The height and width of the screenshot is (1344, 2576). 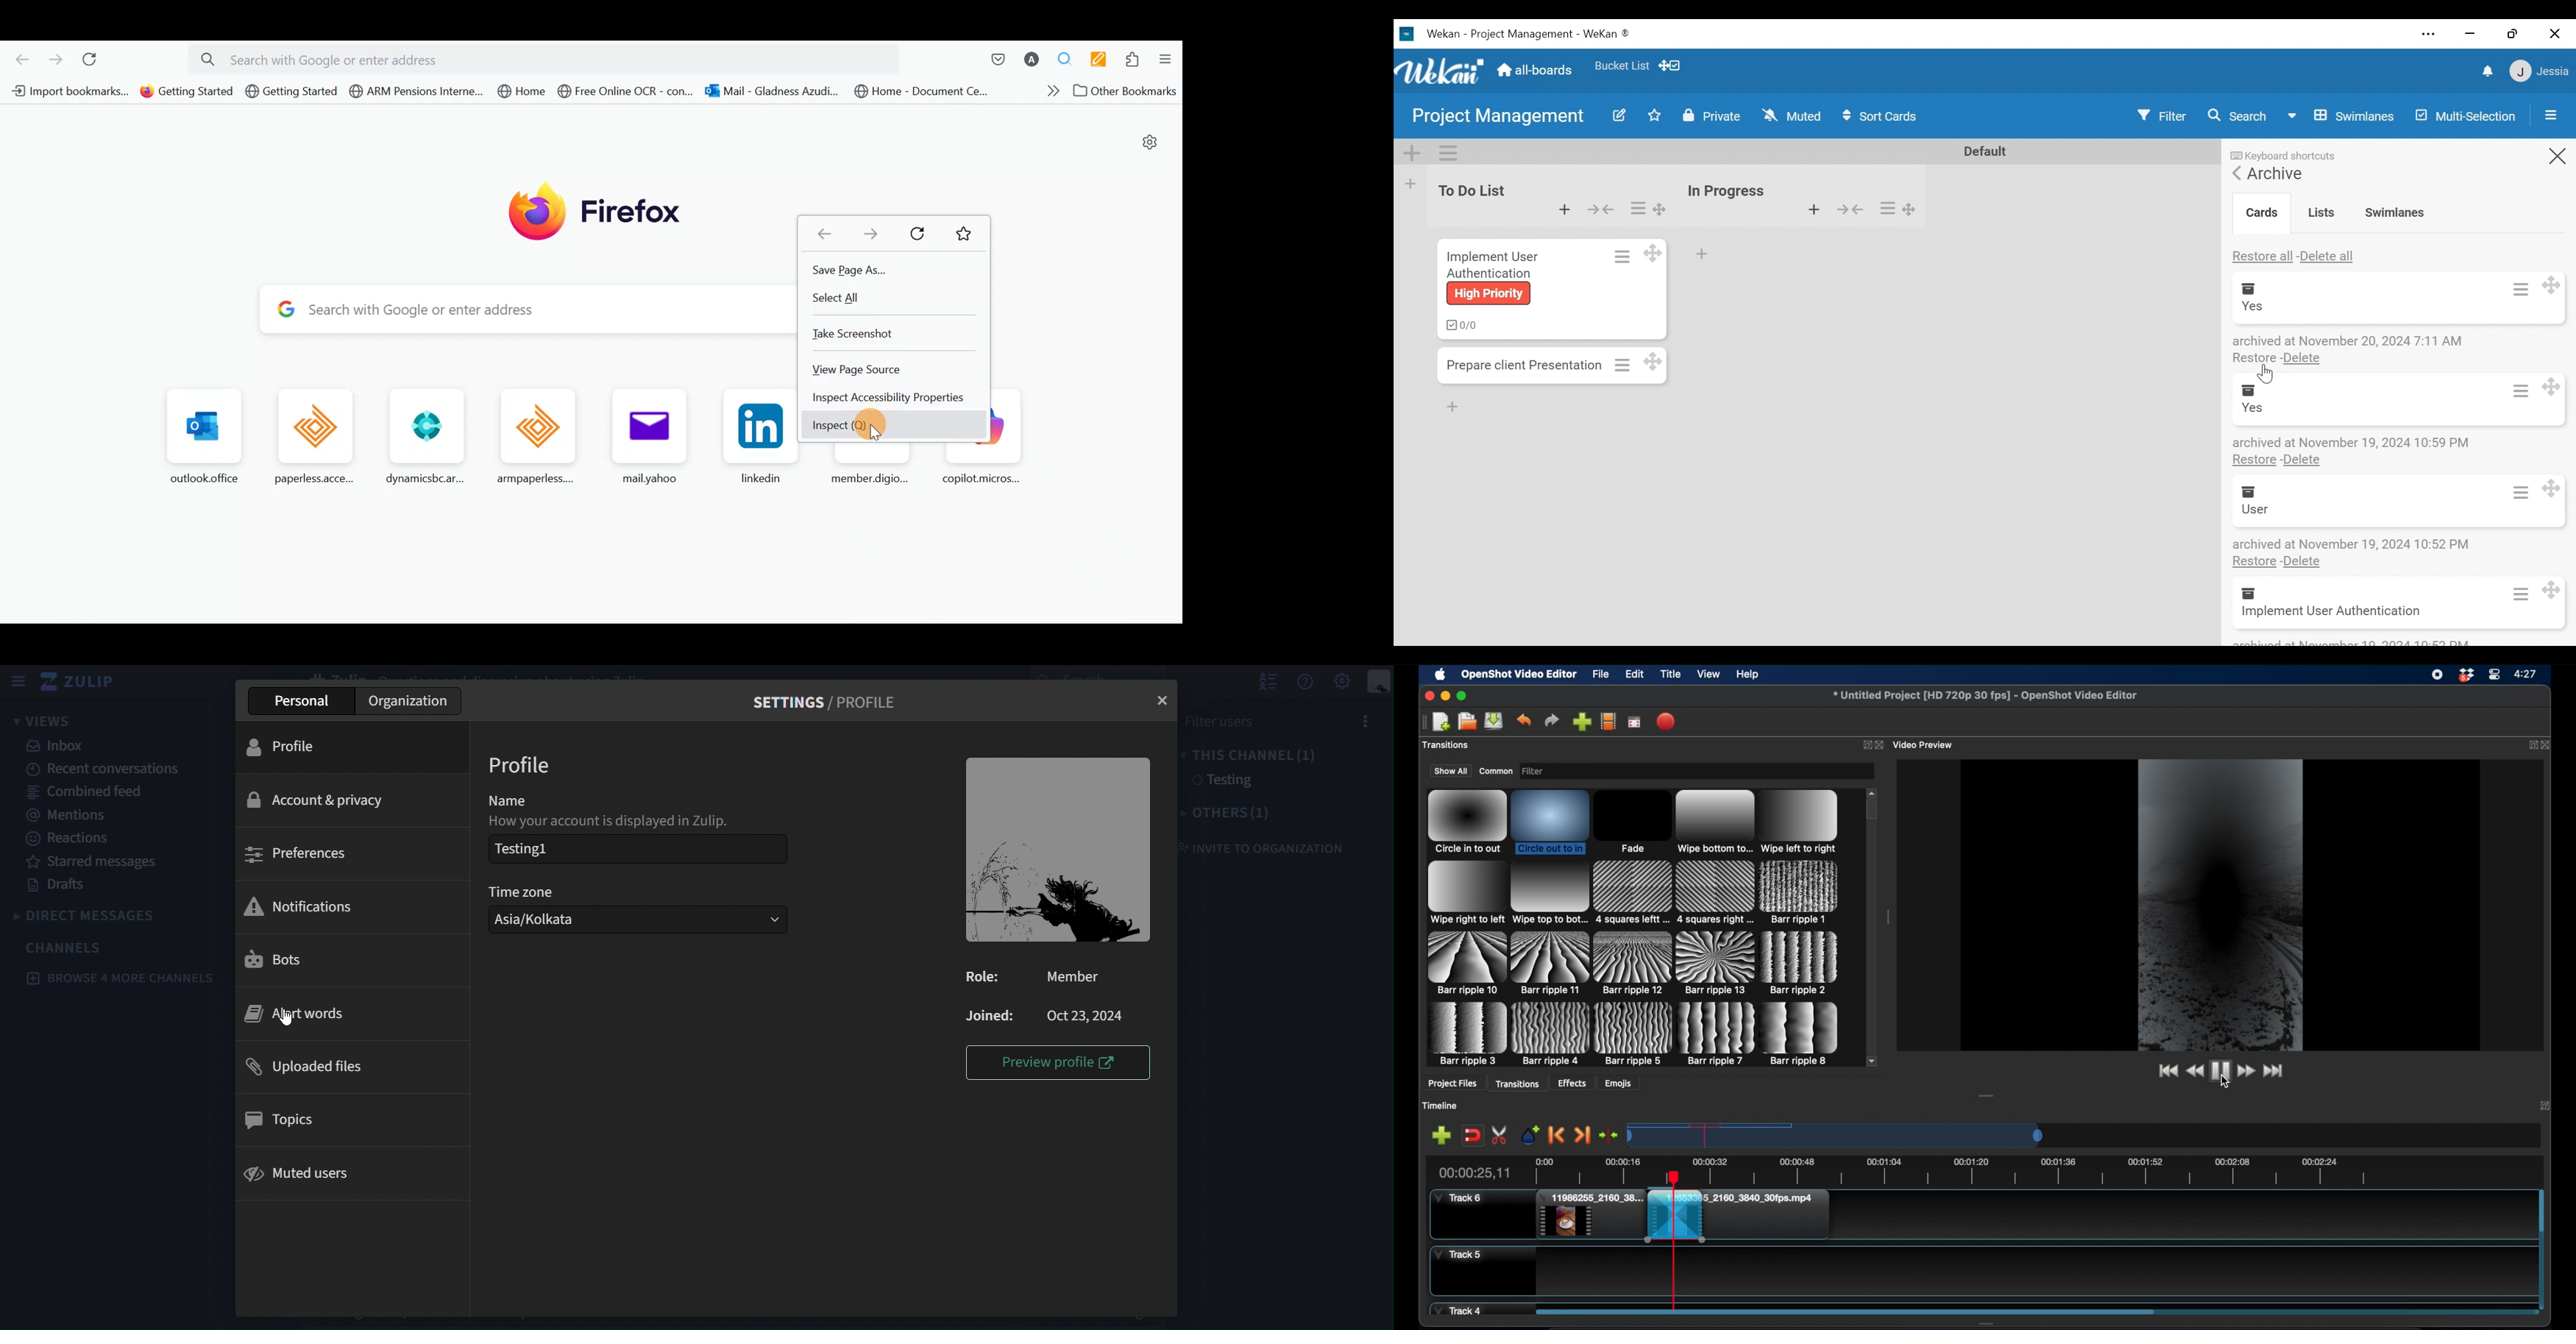 What do you see at coordinates (1469, 190) in the screenshot?
I see `List Name` at bounding box center [1469, 190].